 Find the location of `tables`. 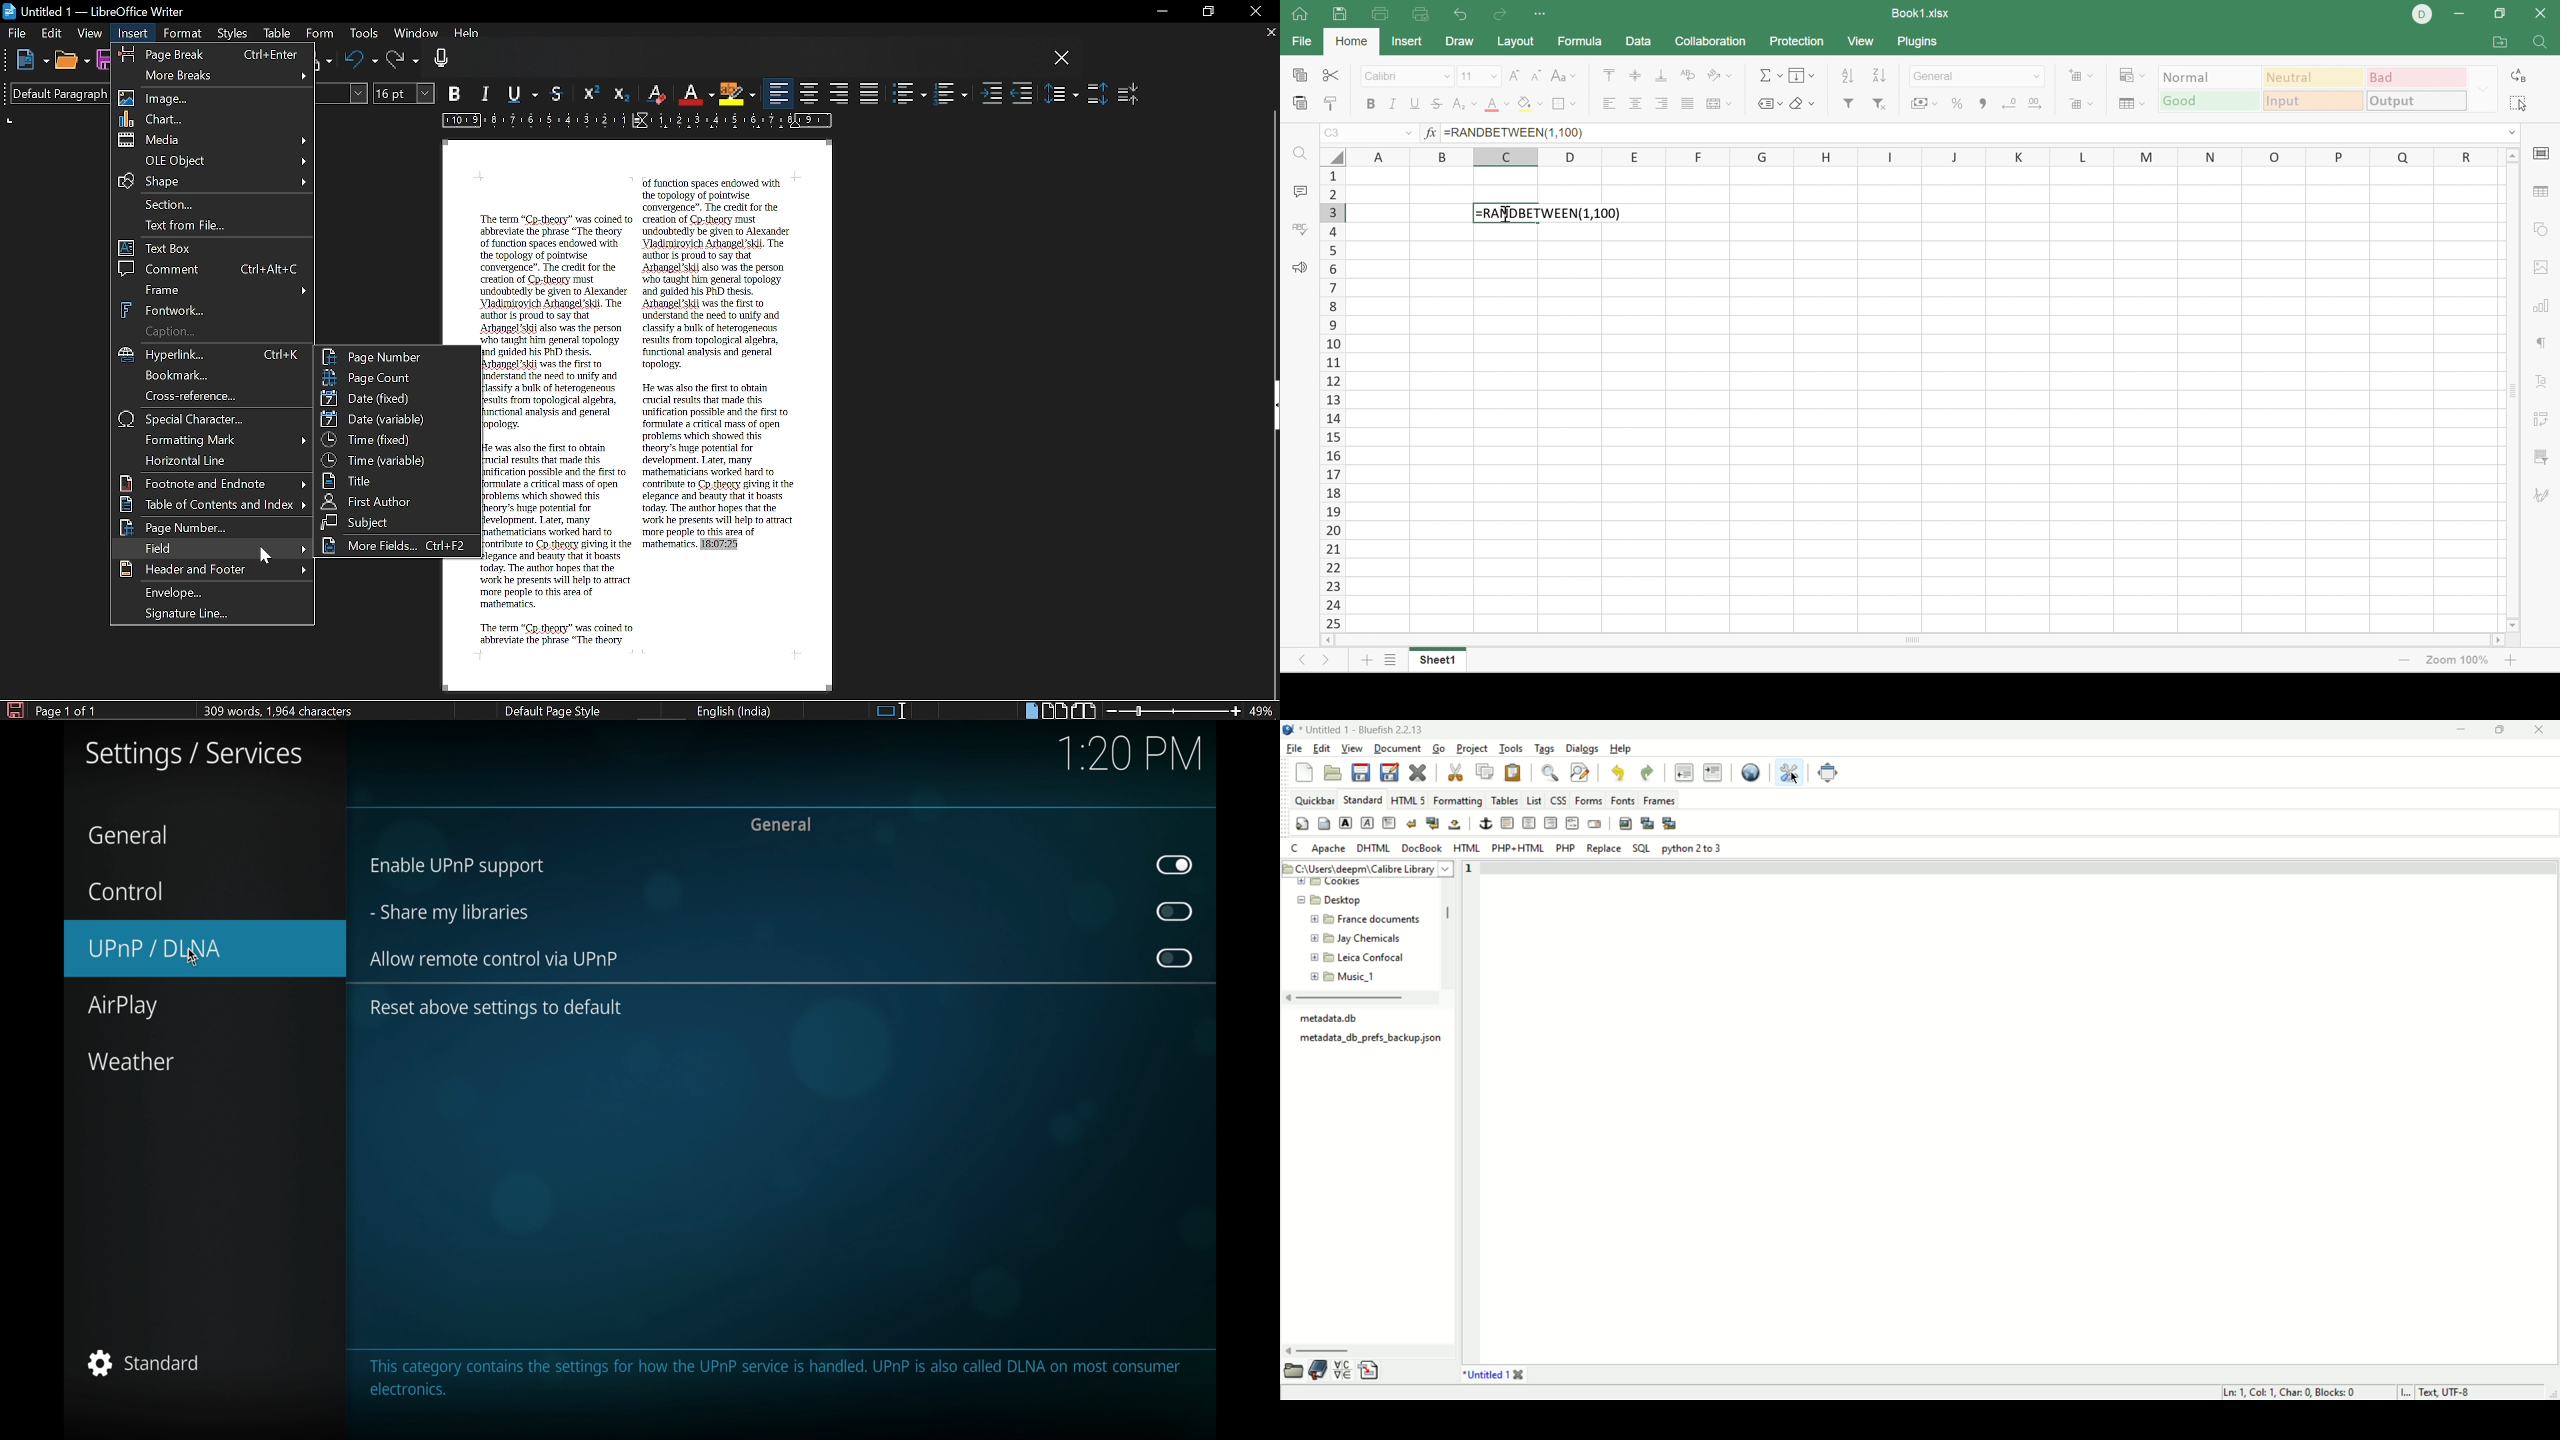

tables is located at coordinates (1505, 801).